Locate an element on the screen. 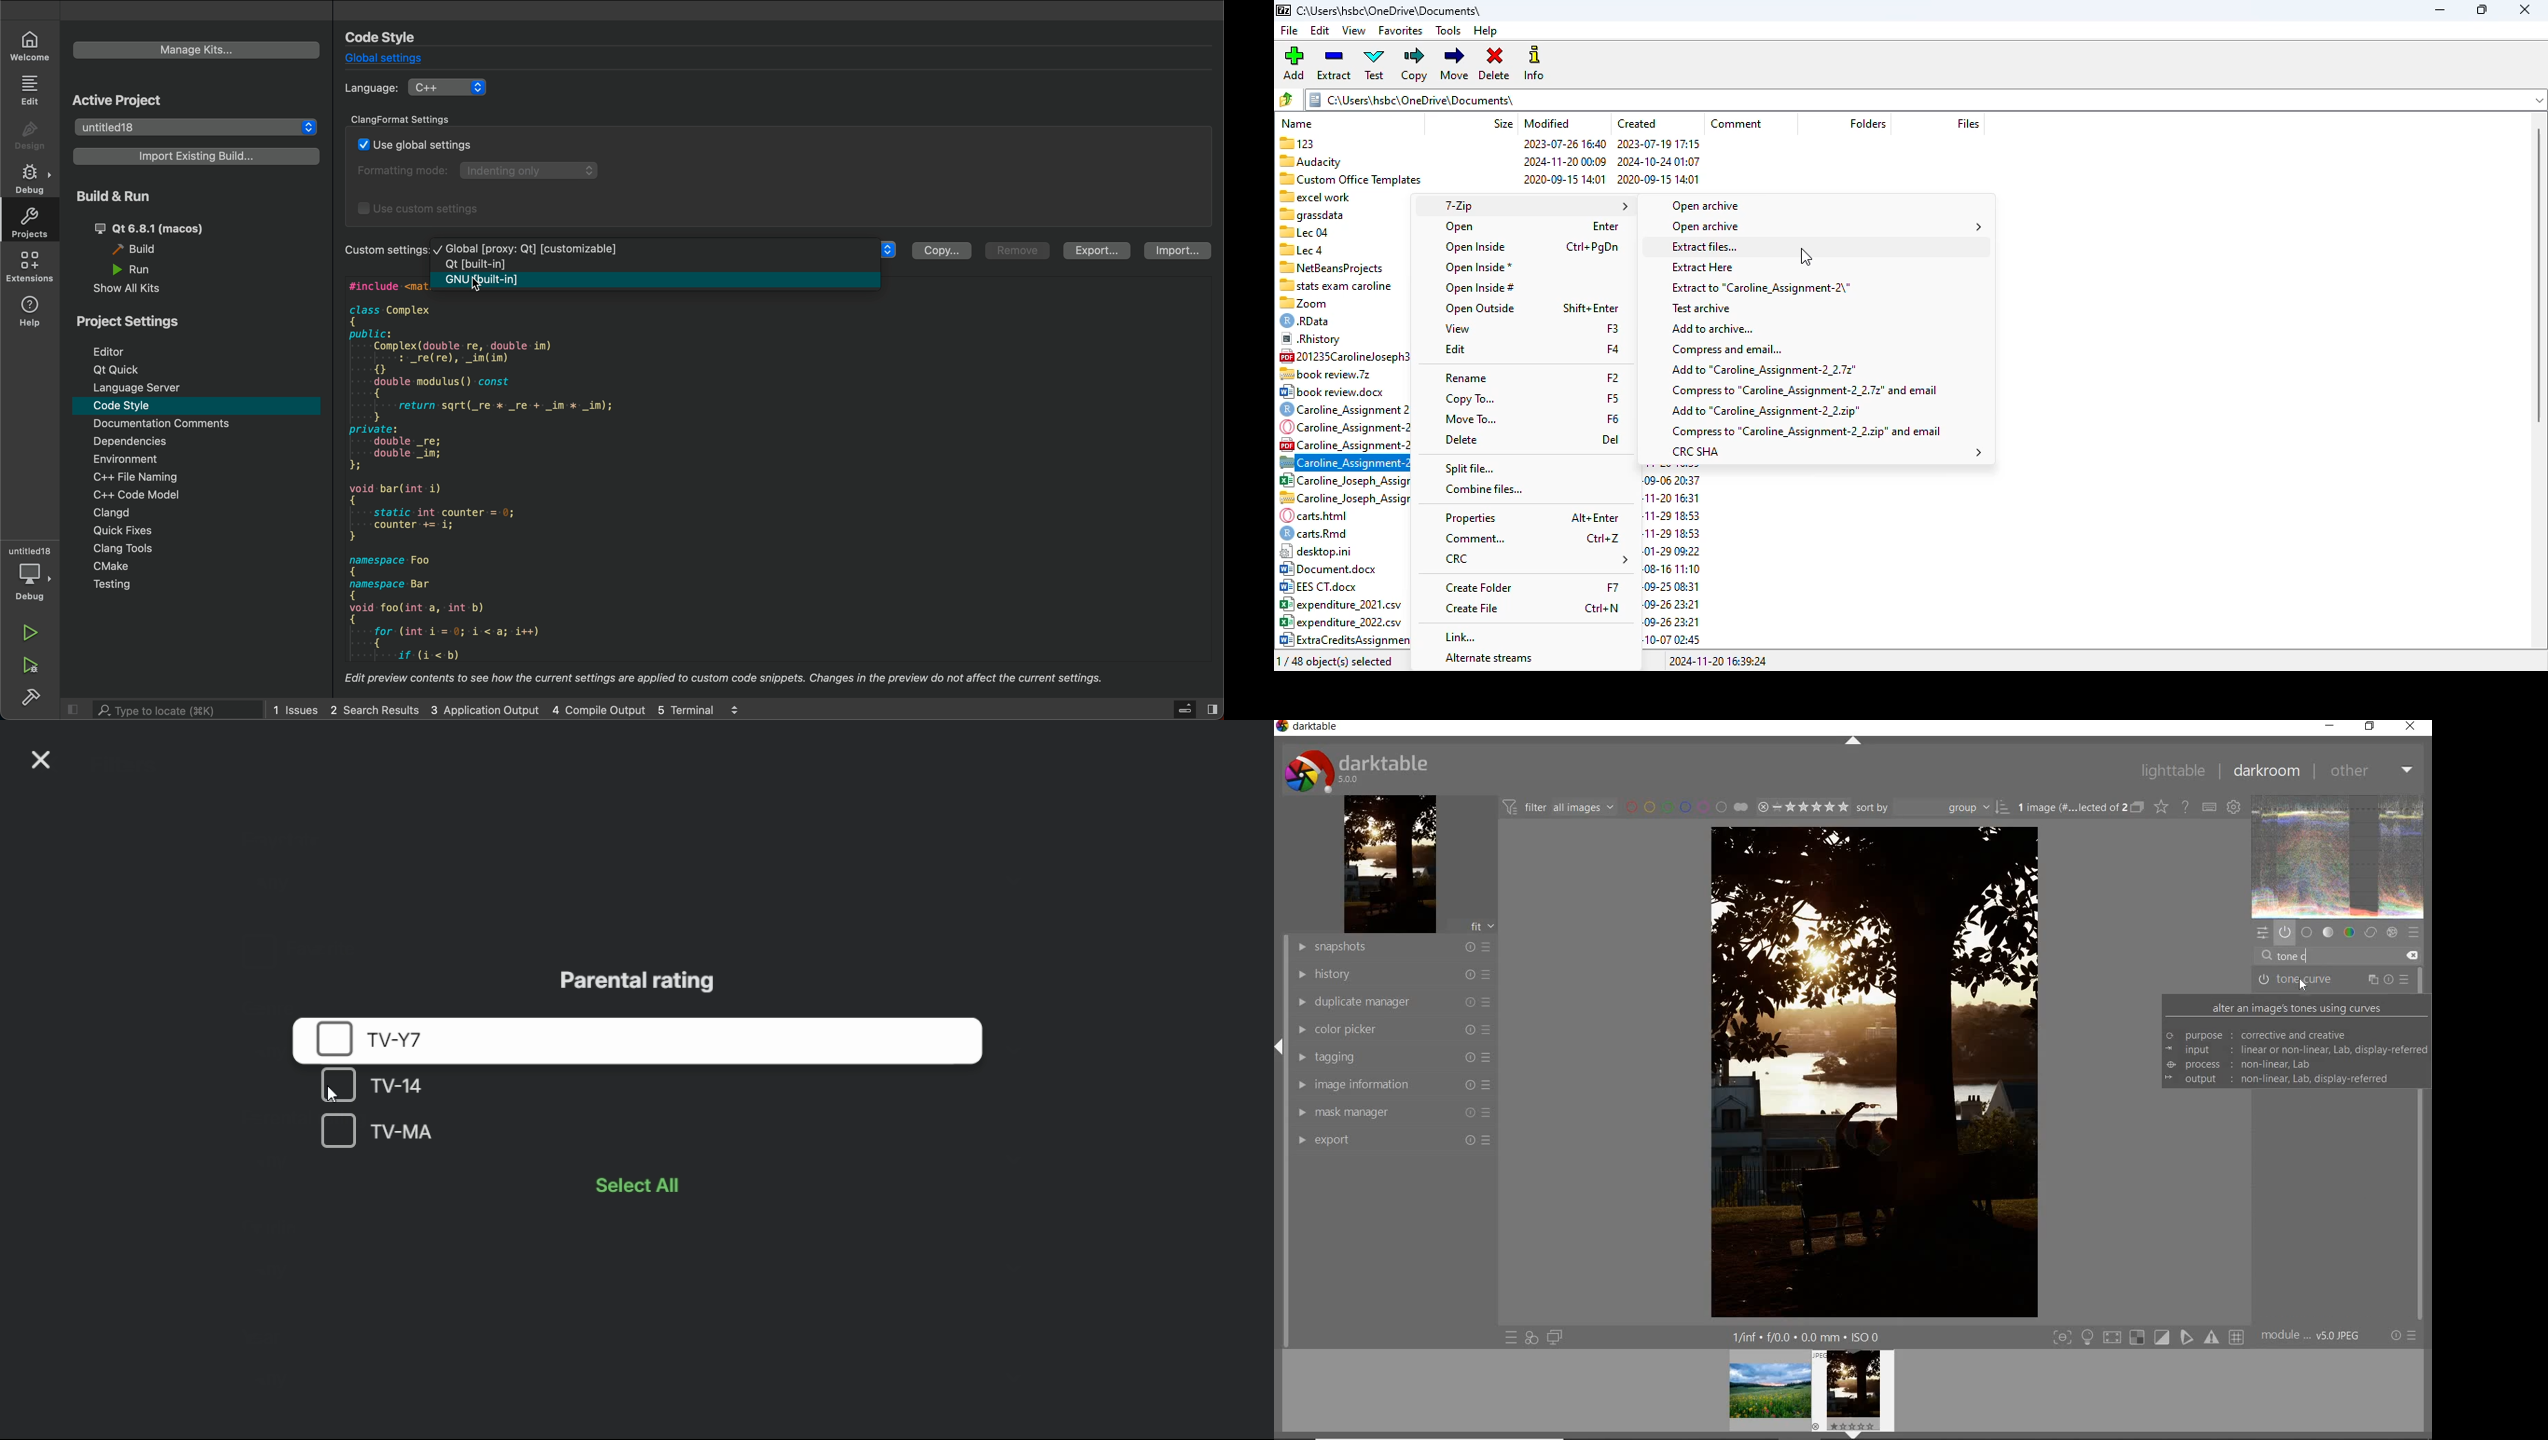 This screenshot has height=1456, width=2548. 2024-11-20 16:39:24 is located at coordinates (1718, 661).